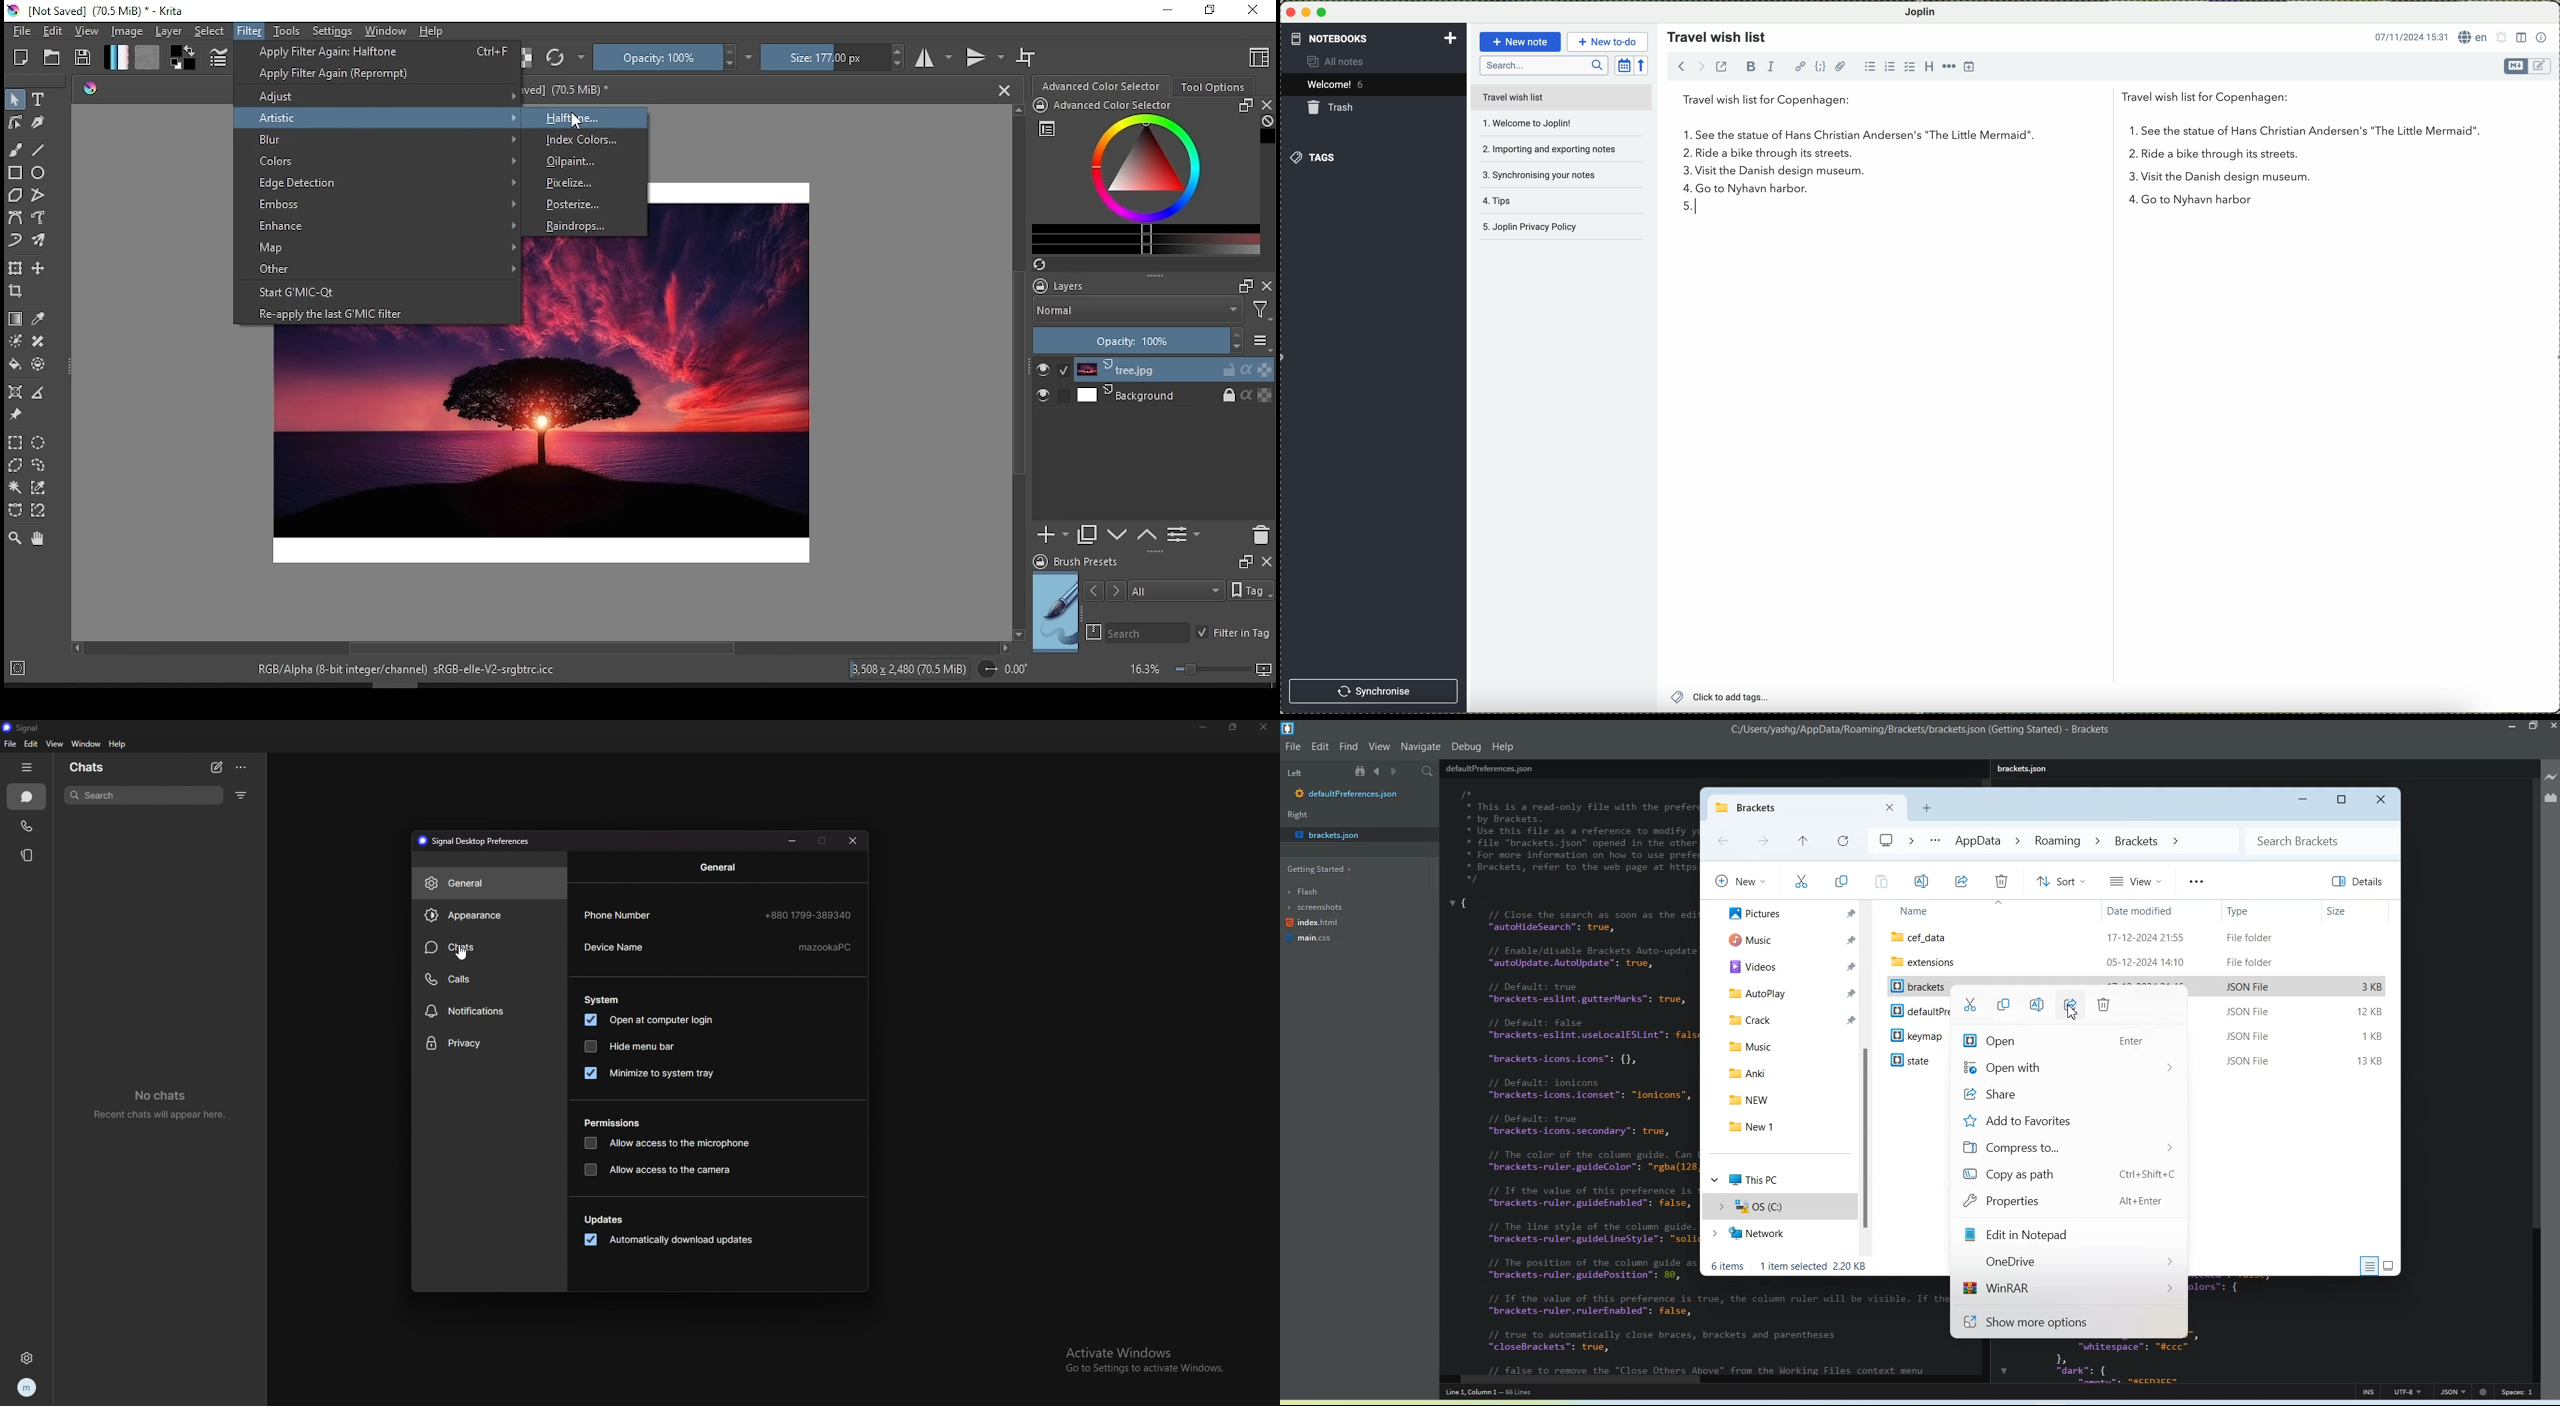  What do you see at coordinates (1690, 207) in the screenshot?
I see `5 on the list` at bounding box center [1690, 207].